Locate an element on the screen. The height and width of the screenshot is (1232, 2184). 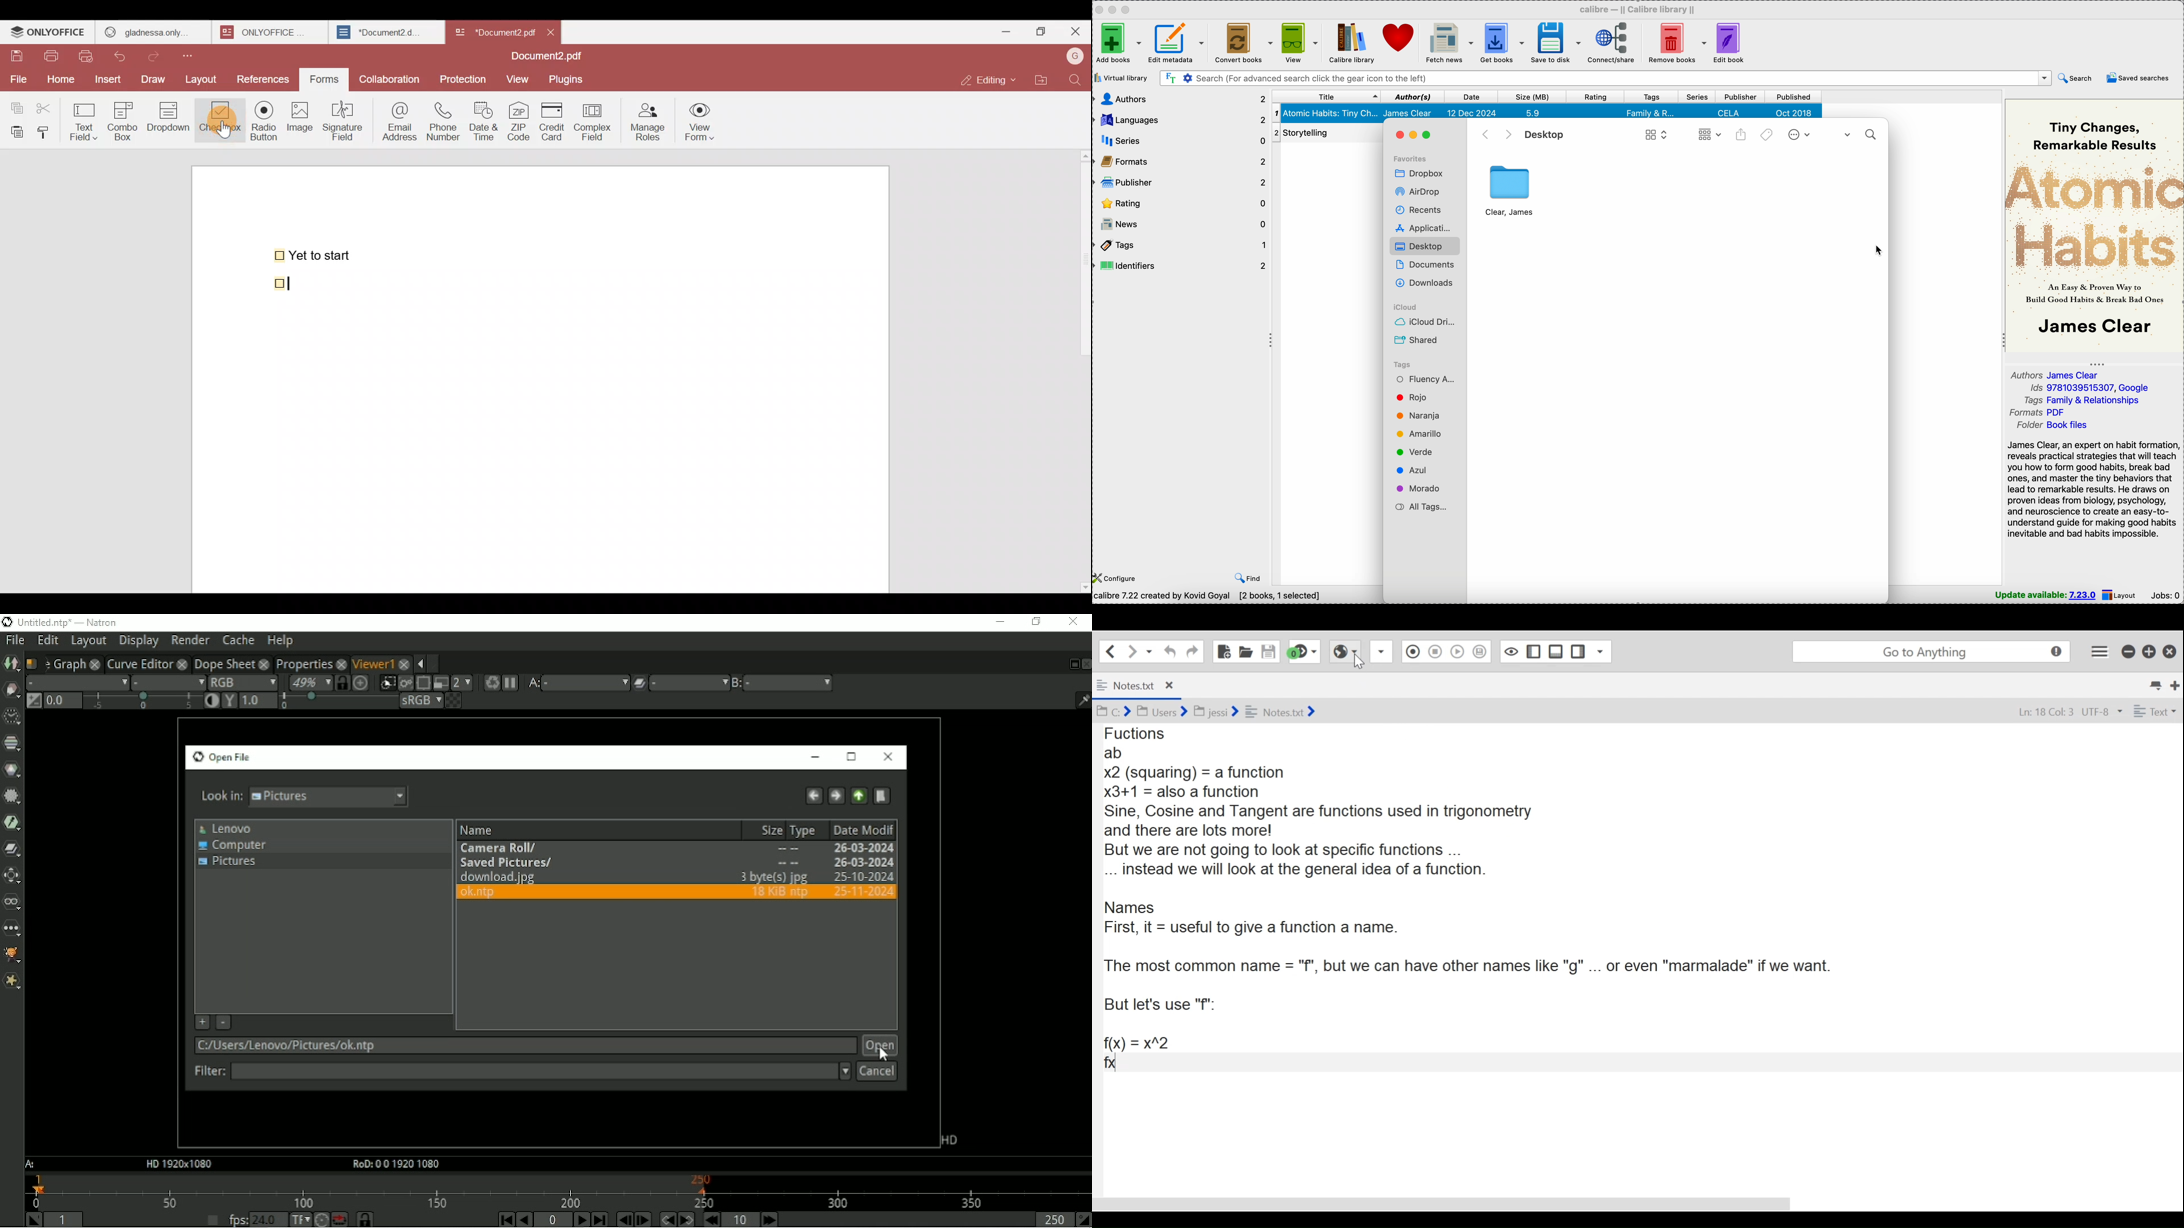
rating is located at coordinates (1182, 204).